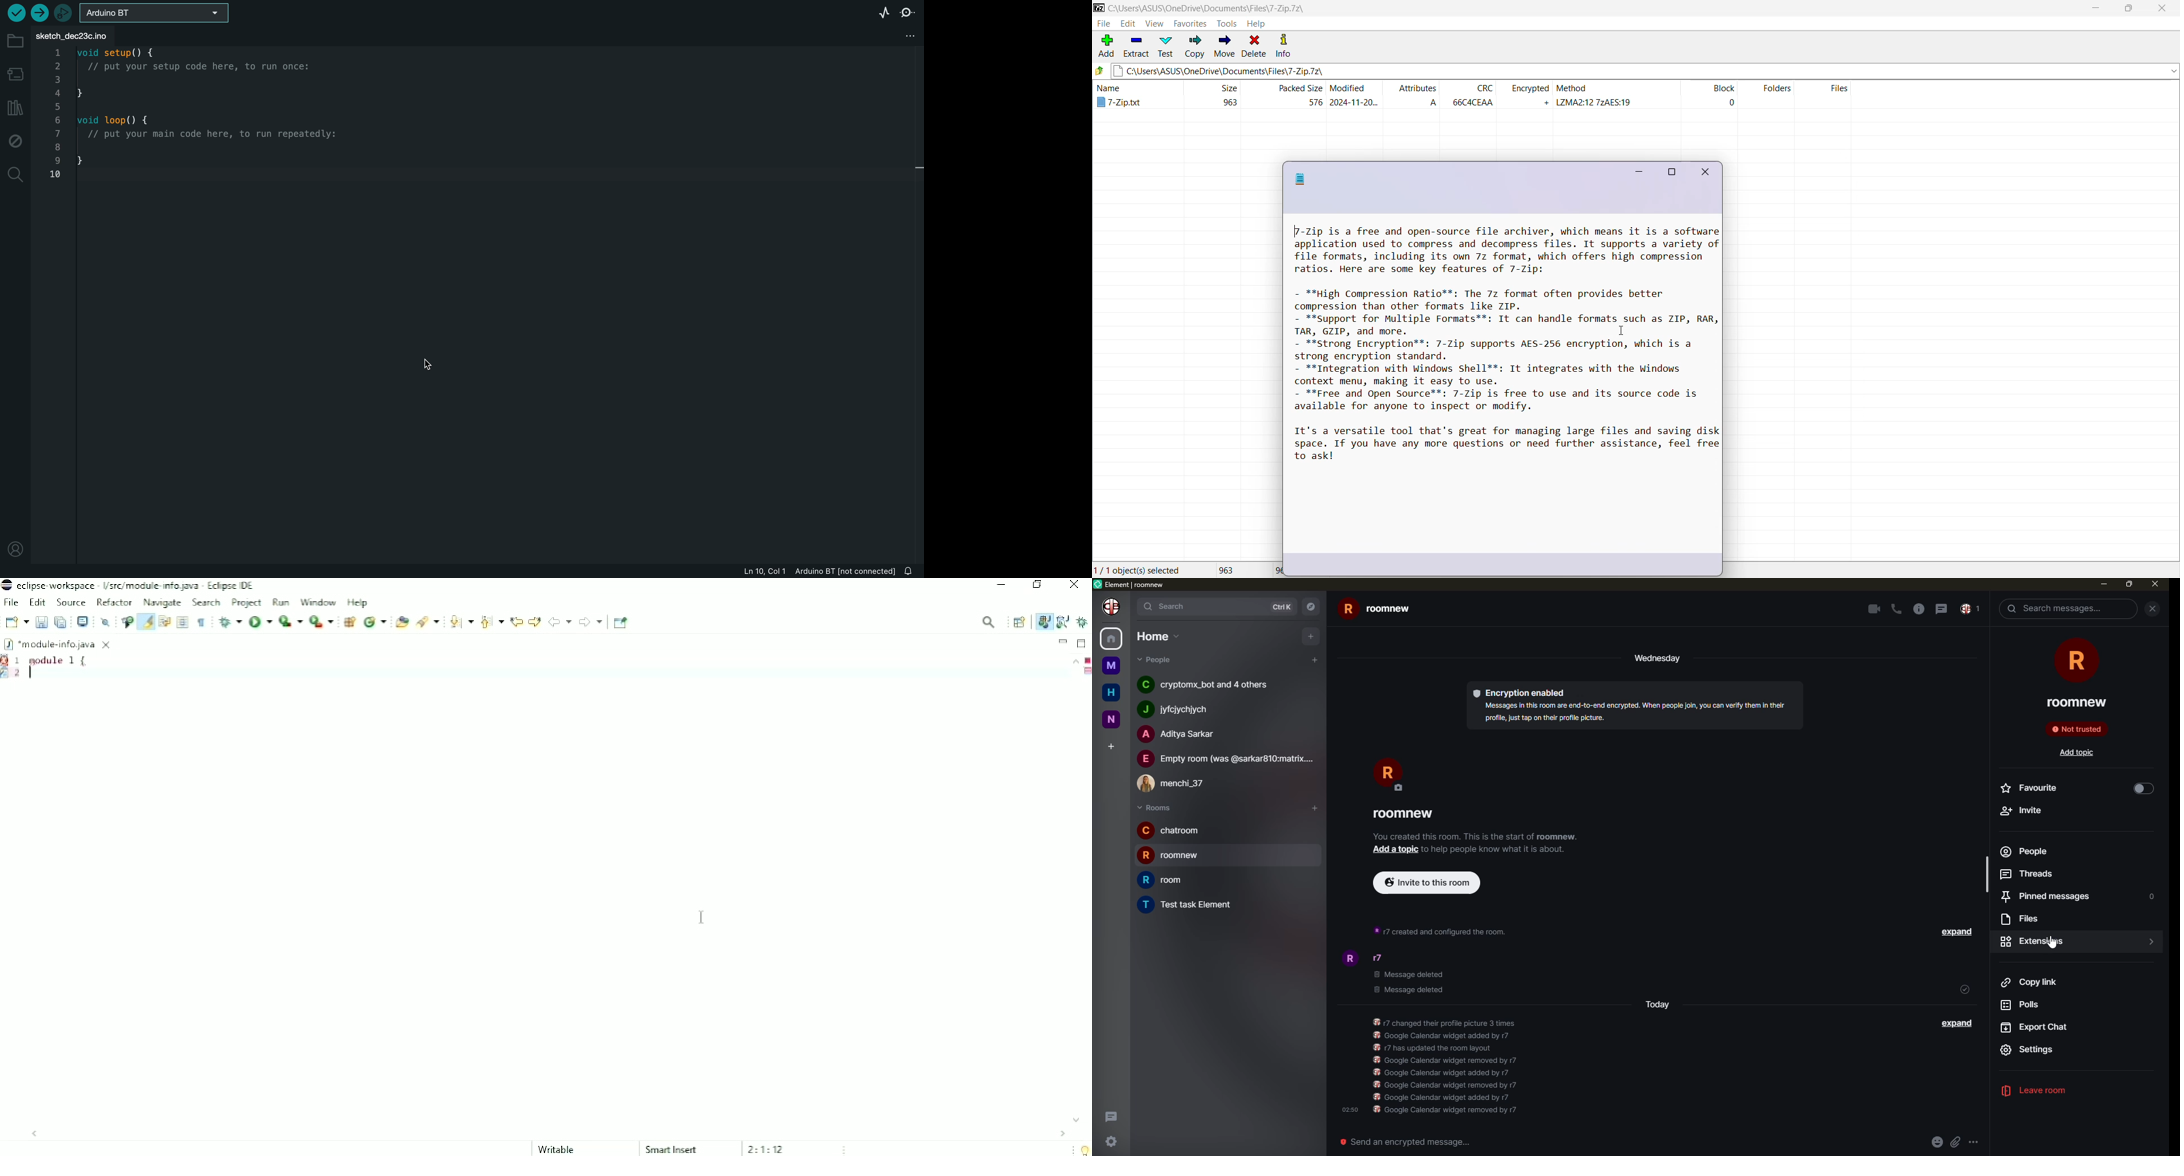  I want to click on info, so click(1628, 715).